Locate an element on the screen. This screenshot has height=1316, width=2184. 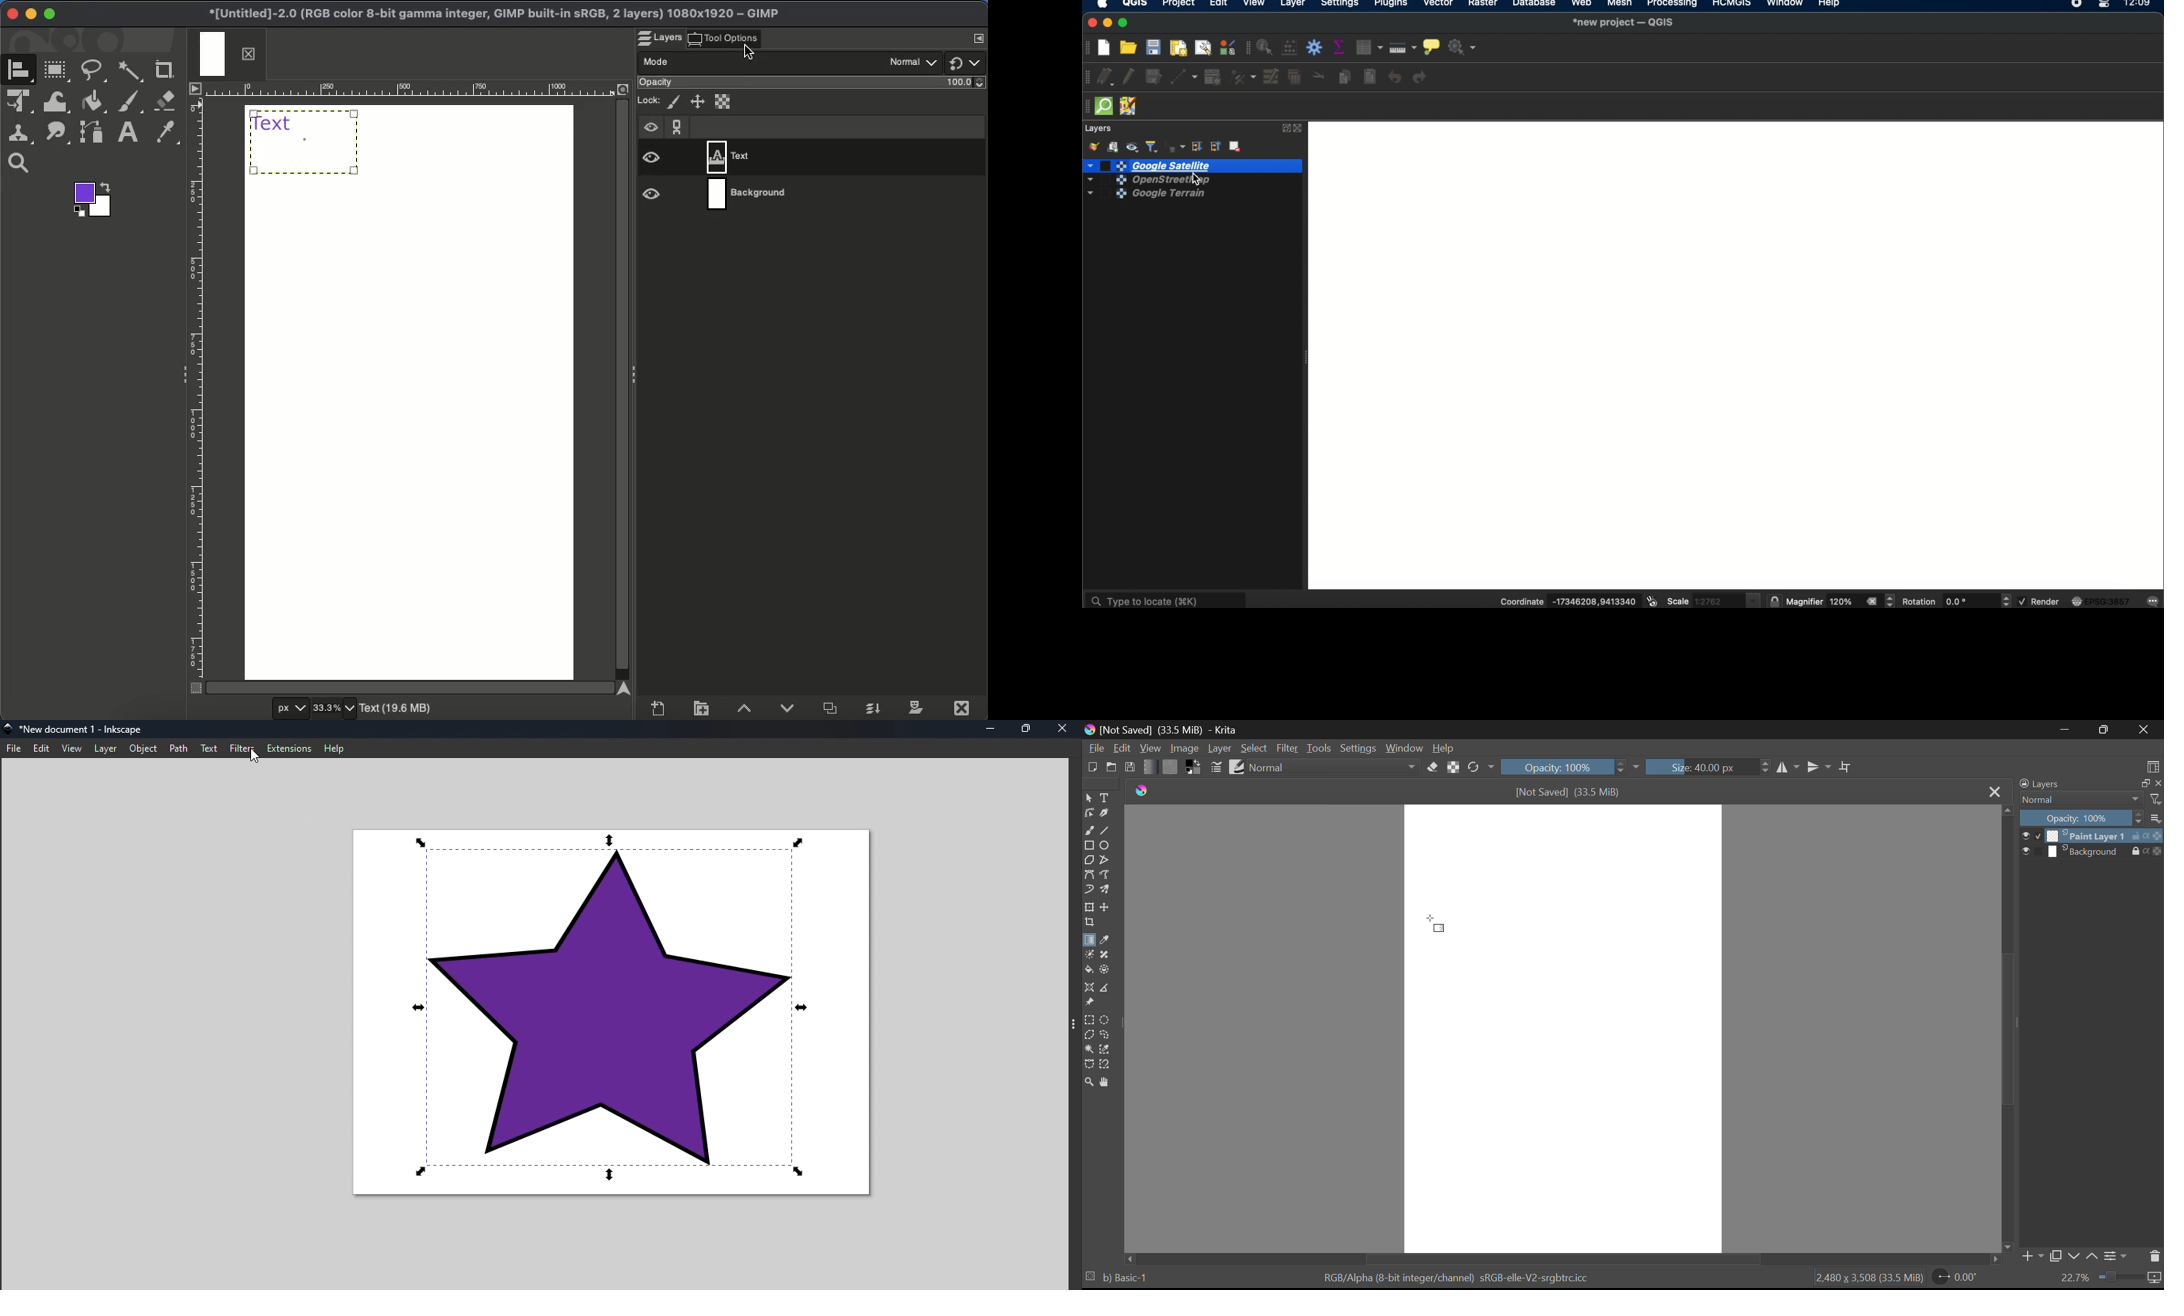
Polygon Selection is located at coordinates (1089, 1036).